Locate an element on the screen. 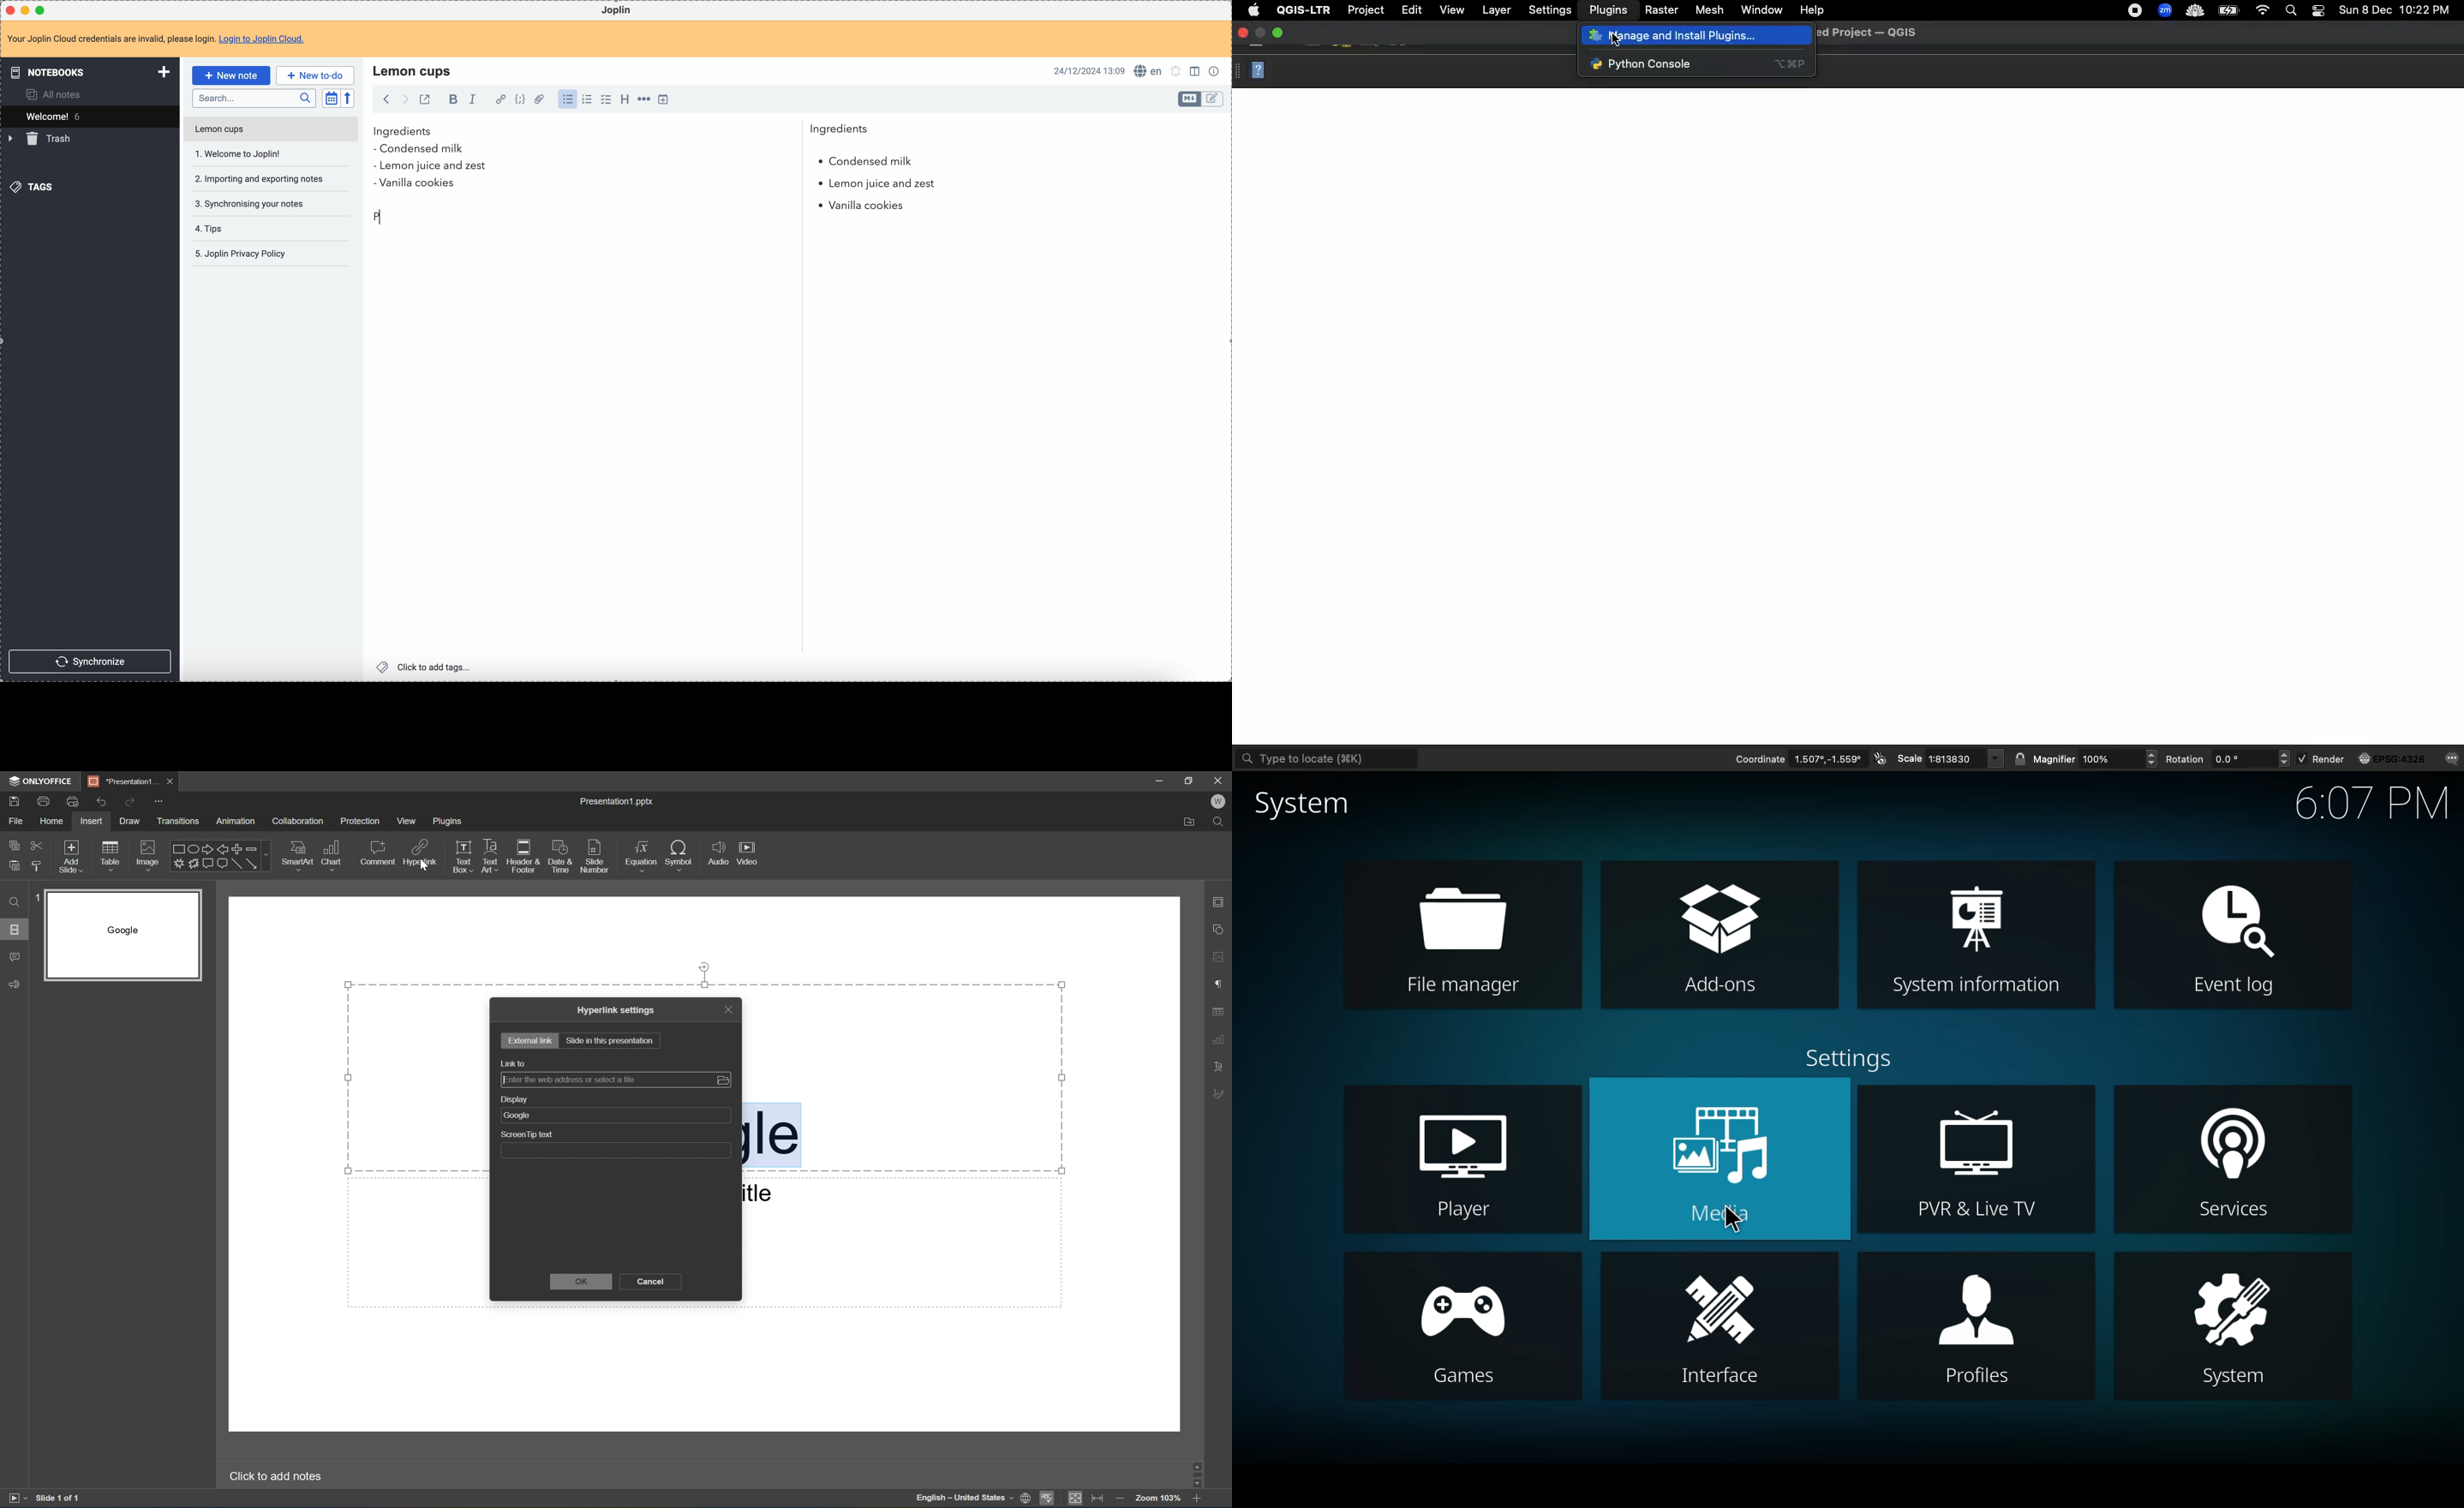 Image resolution: width=2464 pixels, height=1512 pixels. file manager is located at coordinates (1461, 919).